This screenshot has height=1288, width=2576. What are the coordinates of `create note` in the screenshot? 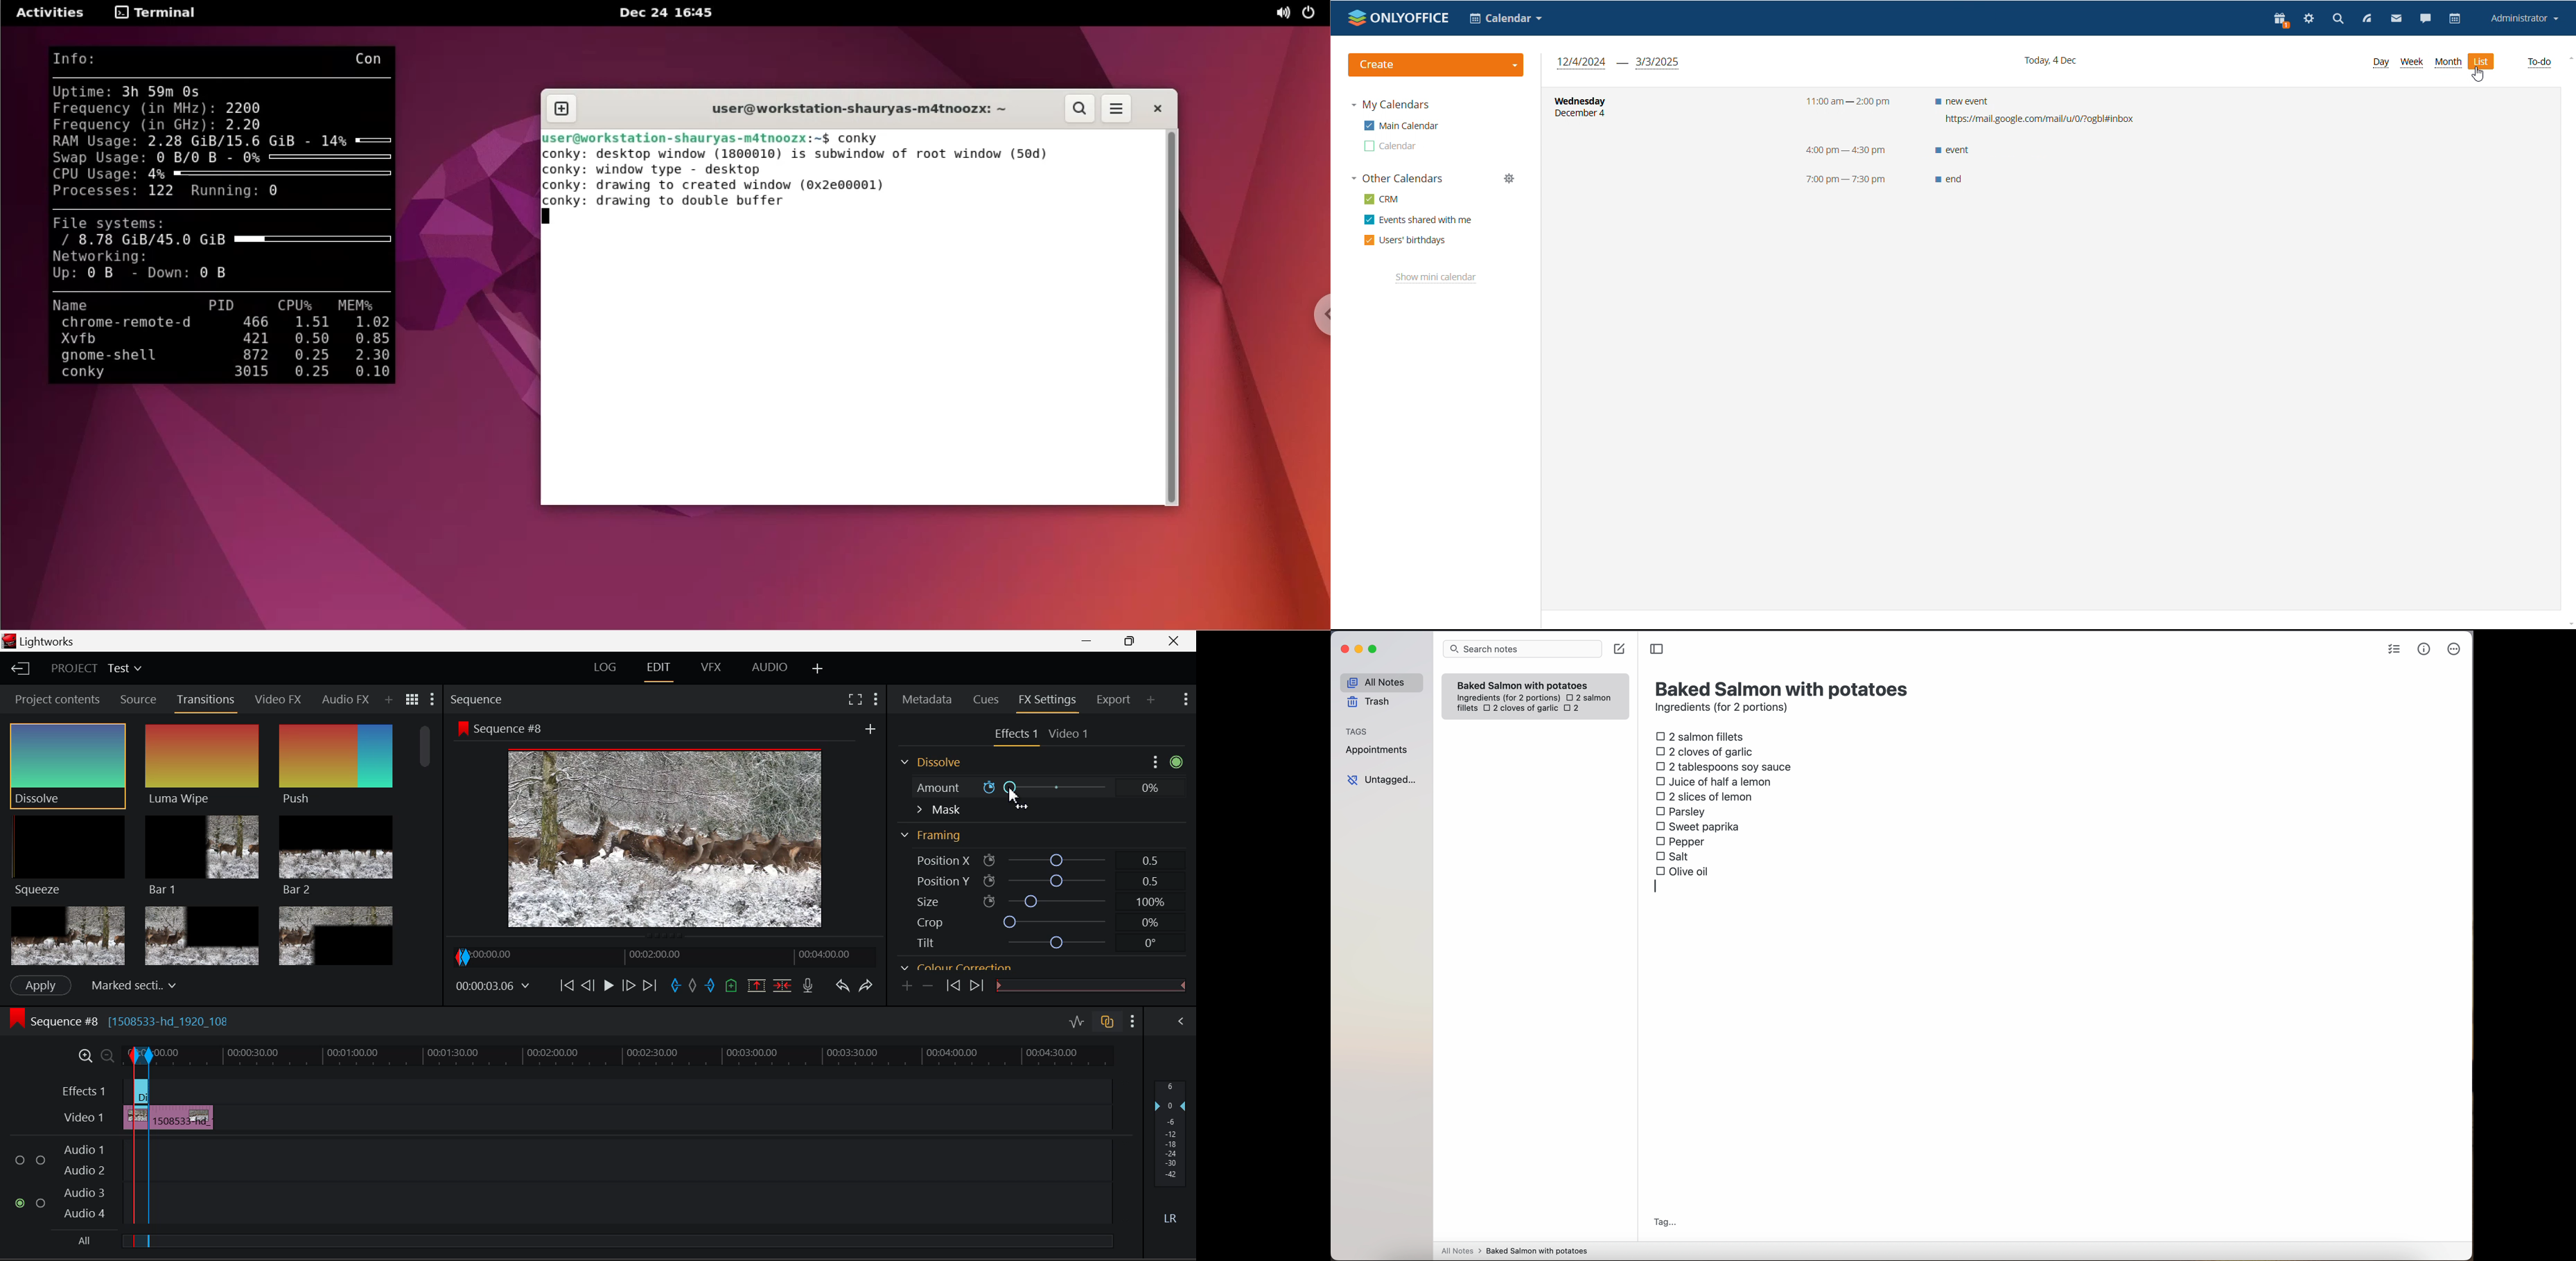 It's located at (1618, 649).